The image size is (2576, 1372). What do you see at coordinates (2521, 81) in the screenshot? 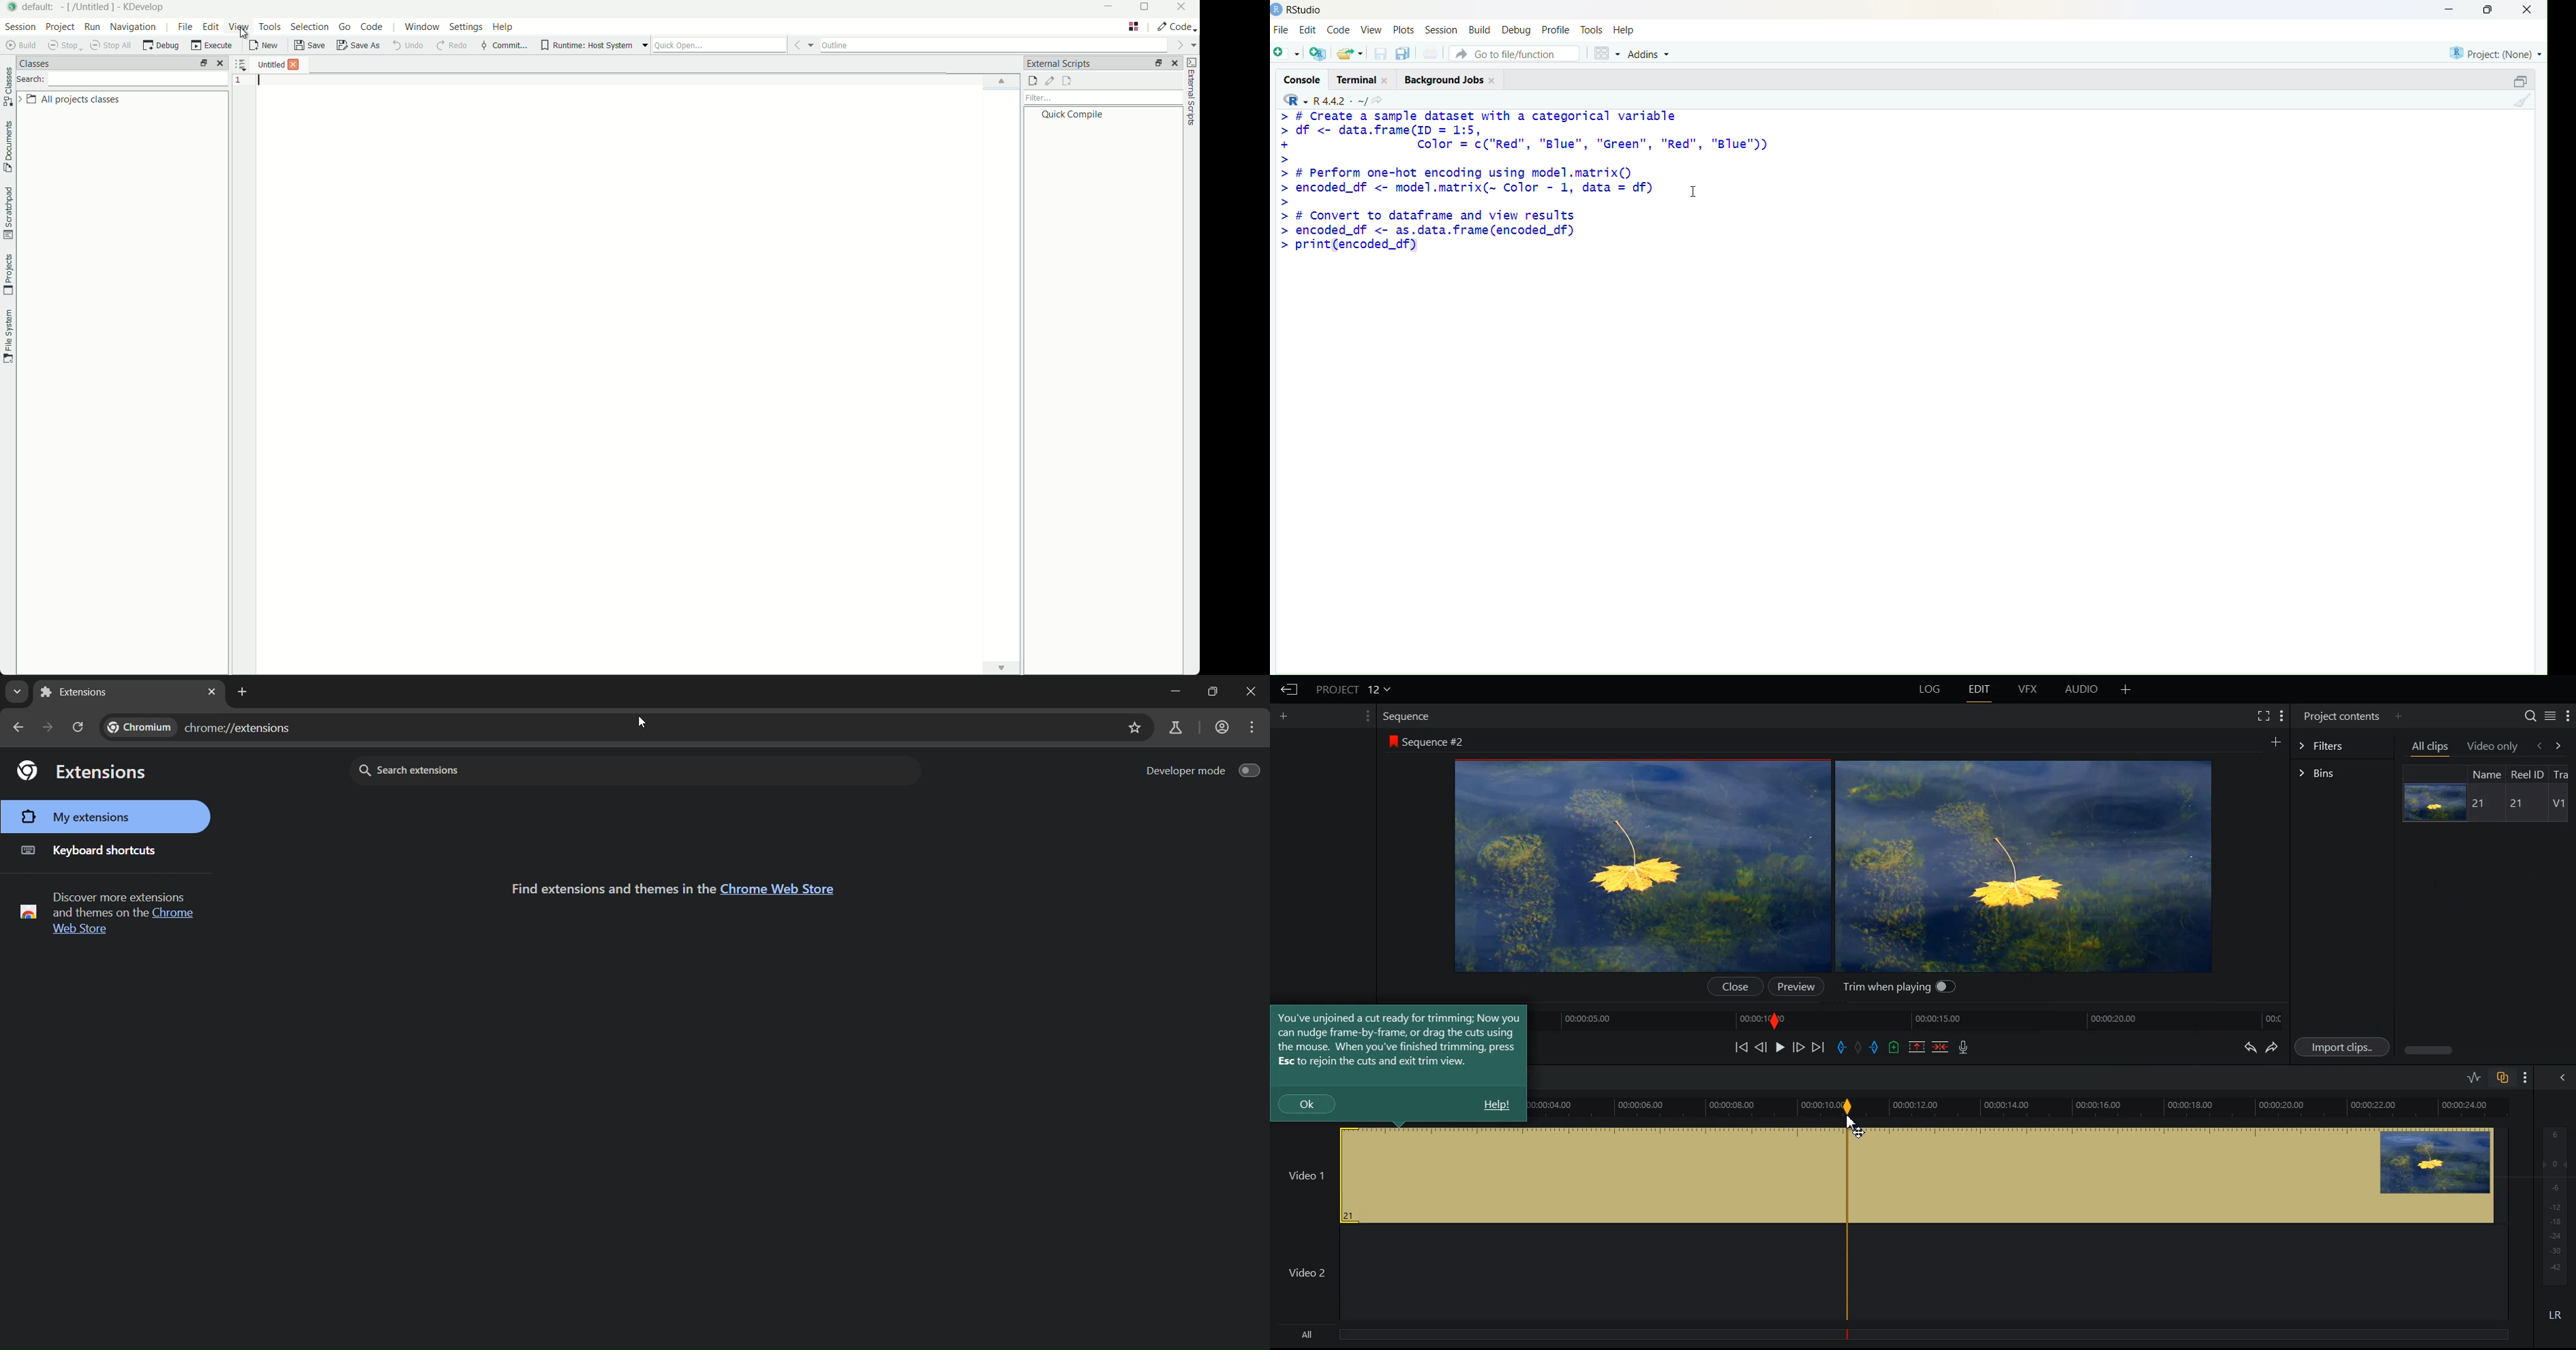
I see `open in separate window ` at bounding box center [2521, 81].